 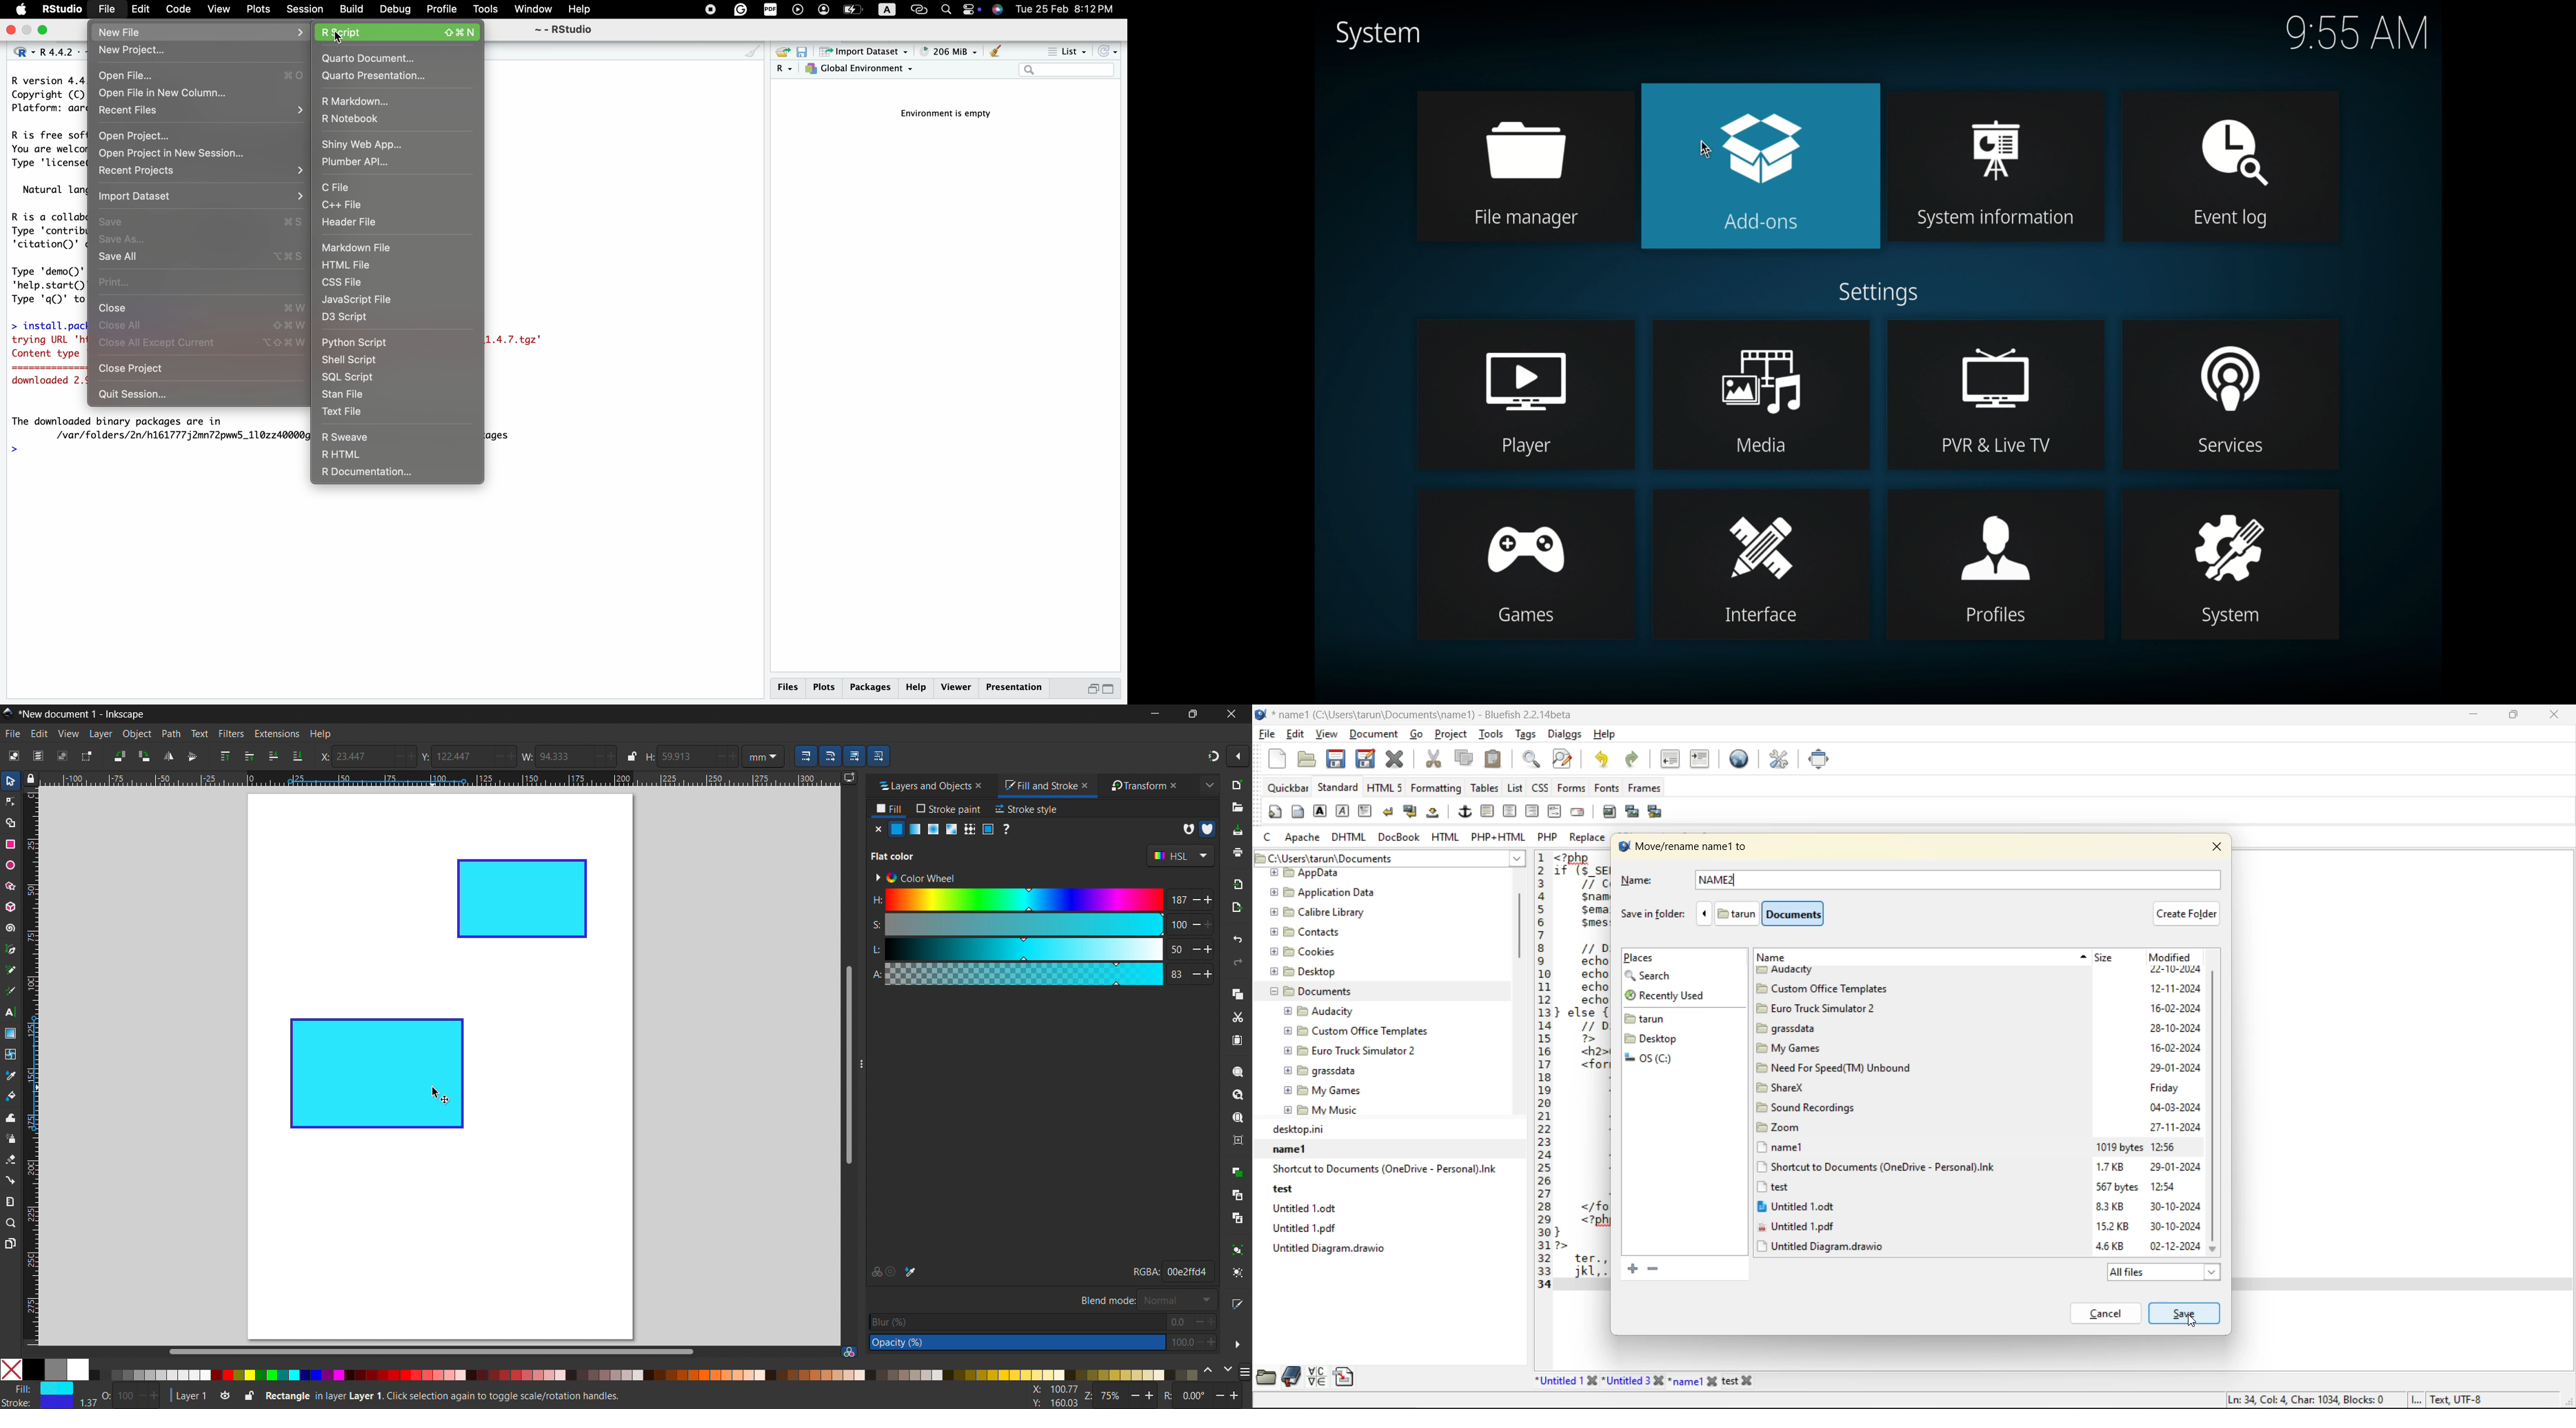 What do you see at coordinates (1762, 167) in the screenshot?
I see `add-ons` at bounding box center [1762, 167].